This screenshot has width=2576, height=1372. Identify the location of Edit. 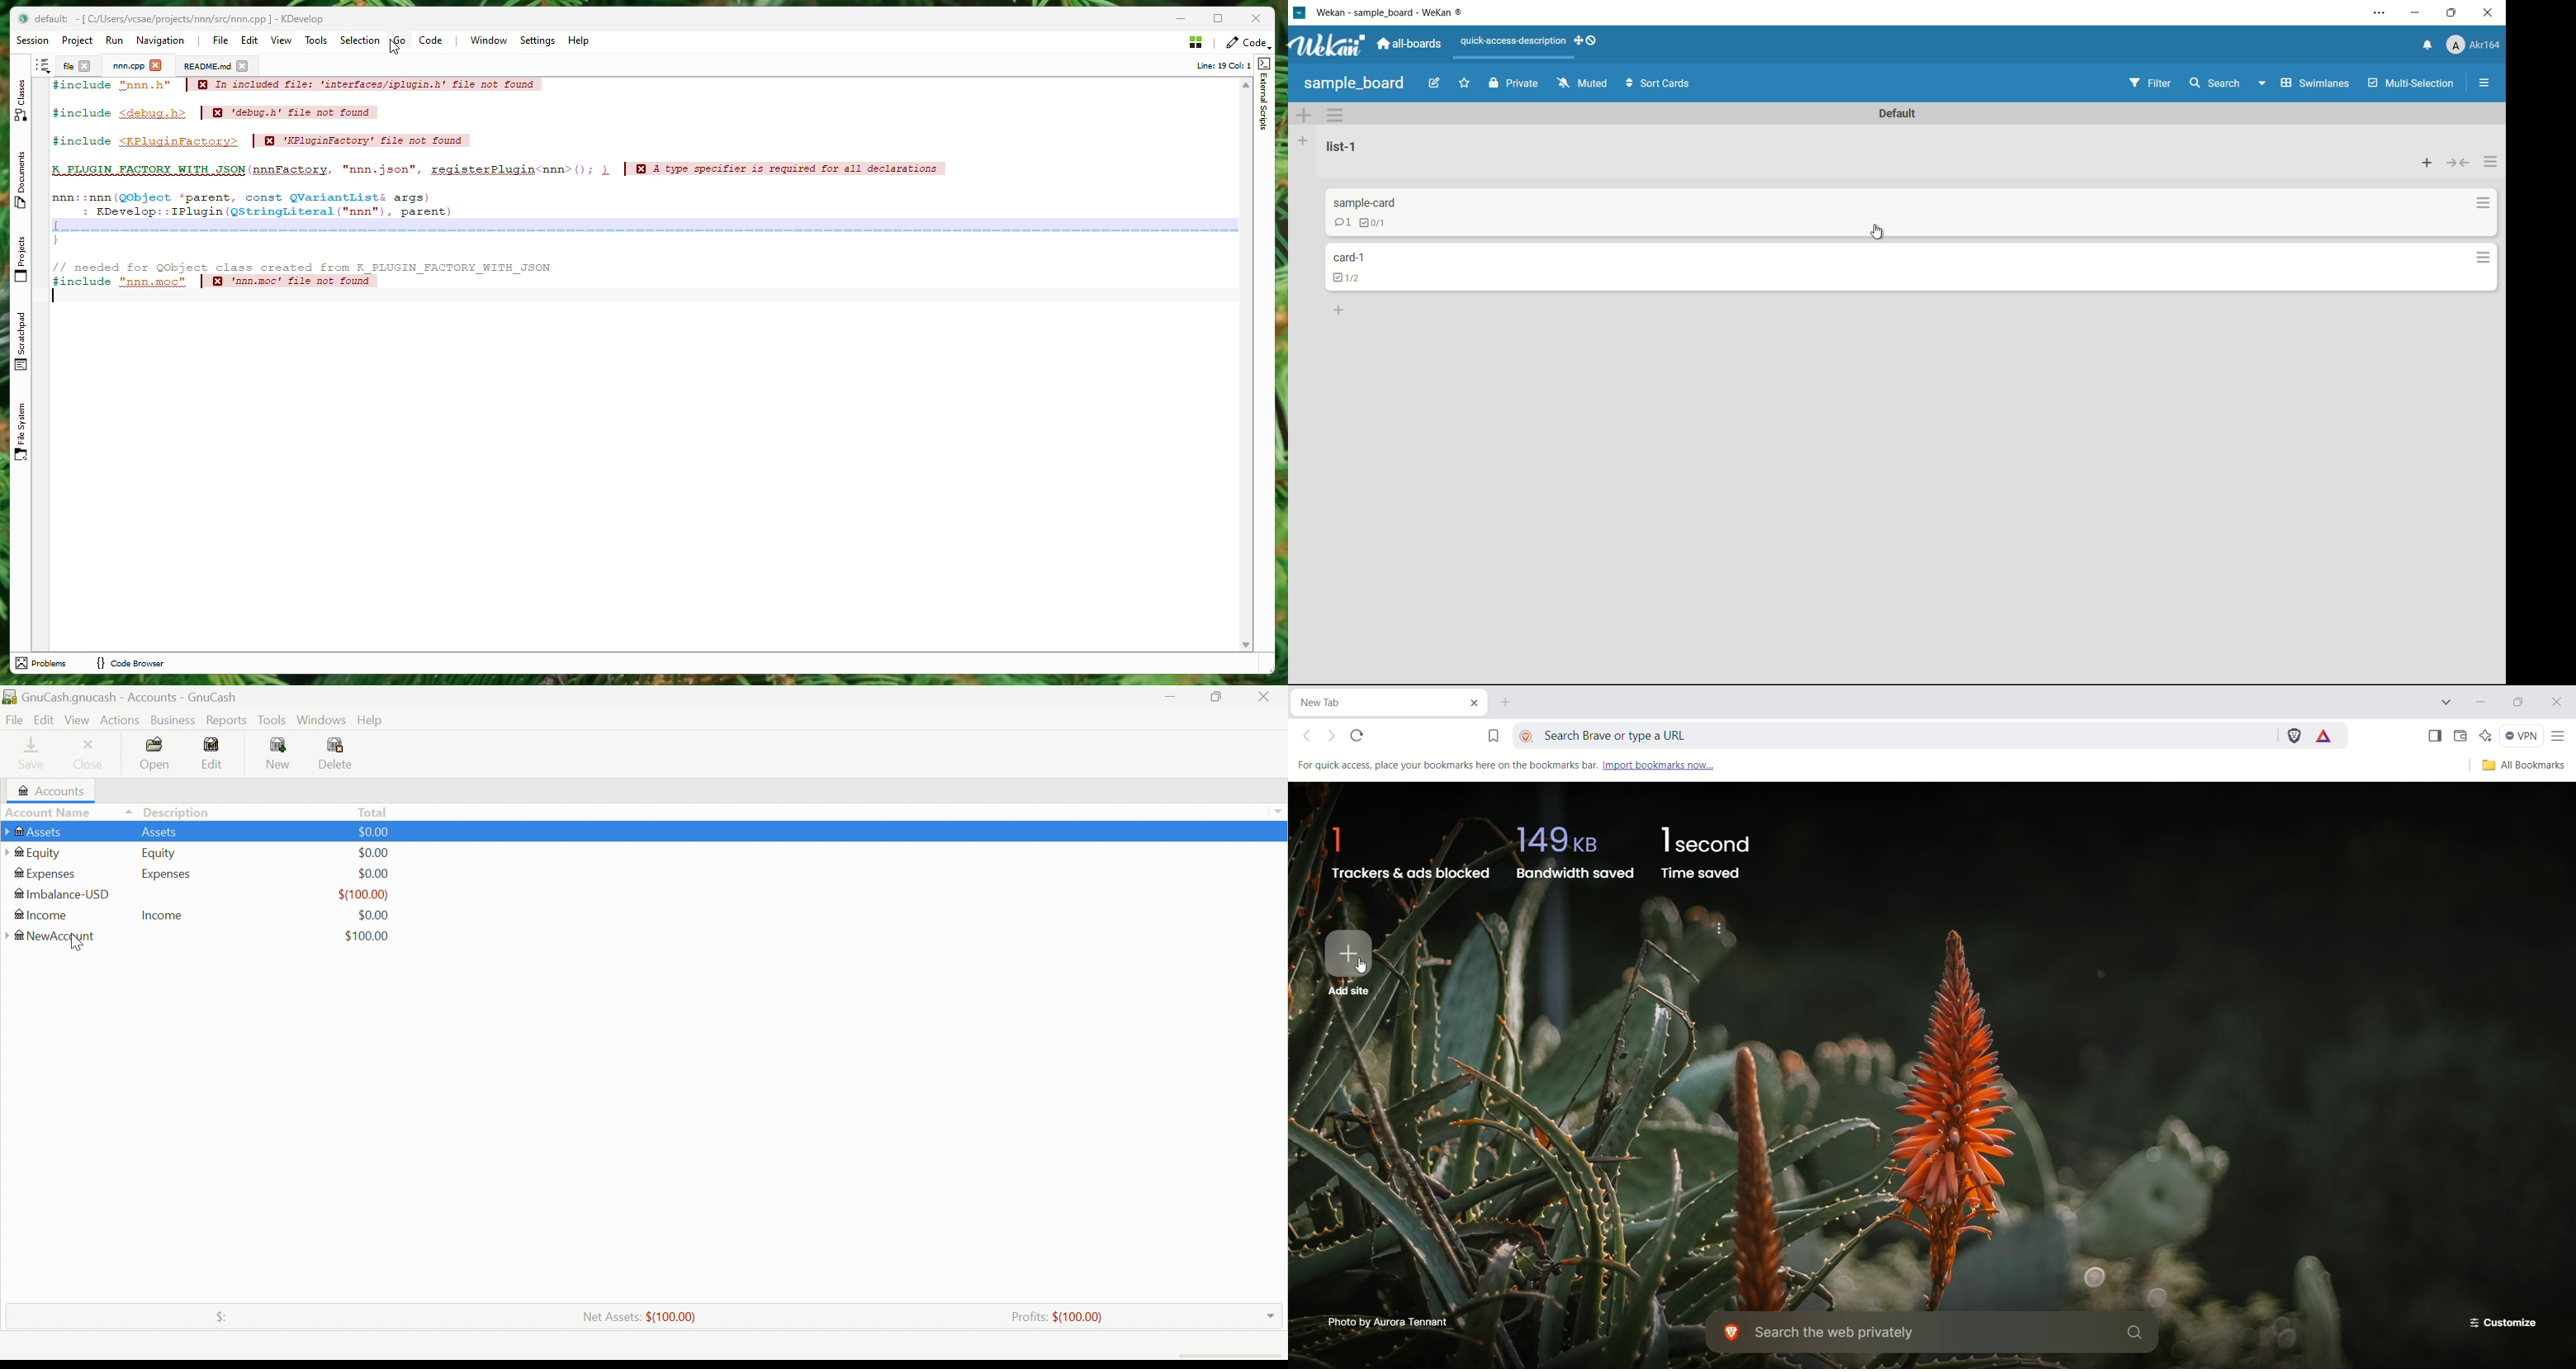
(44, 721).